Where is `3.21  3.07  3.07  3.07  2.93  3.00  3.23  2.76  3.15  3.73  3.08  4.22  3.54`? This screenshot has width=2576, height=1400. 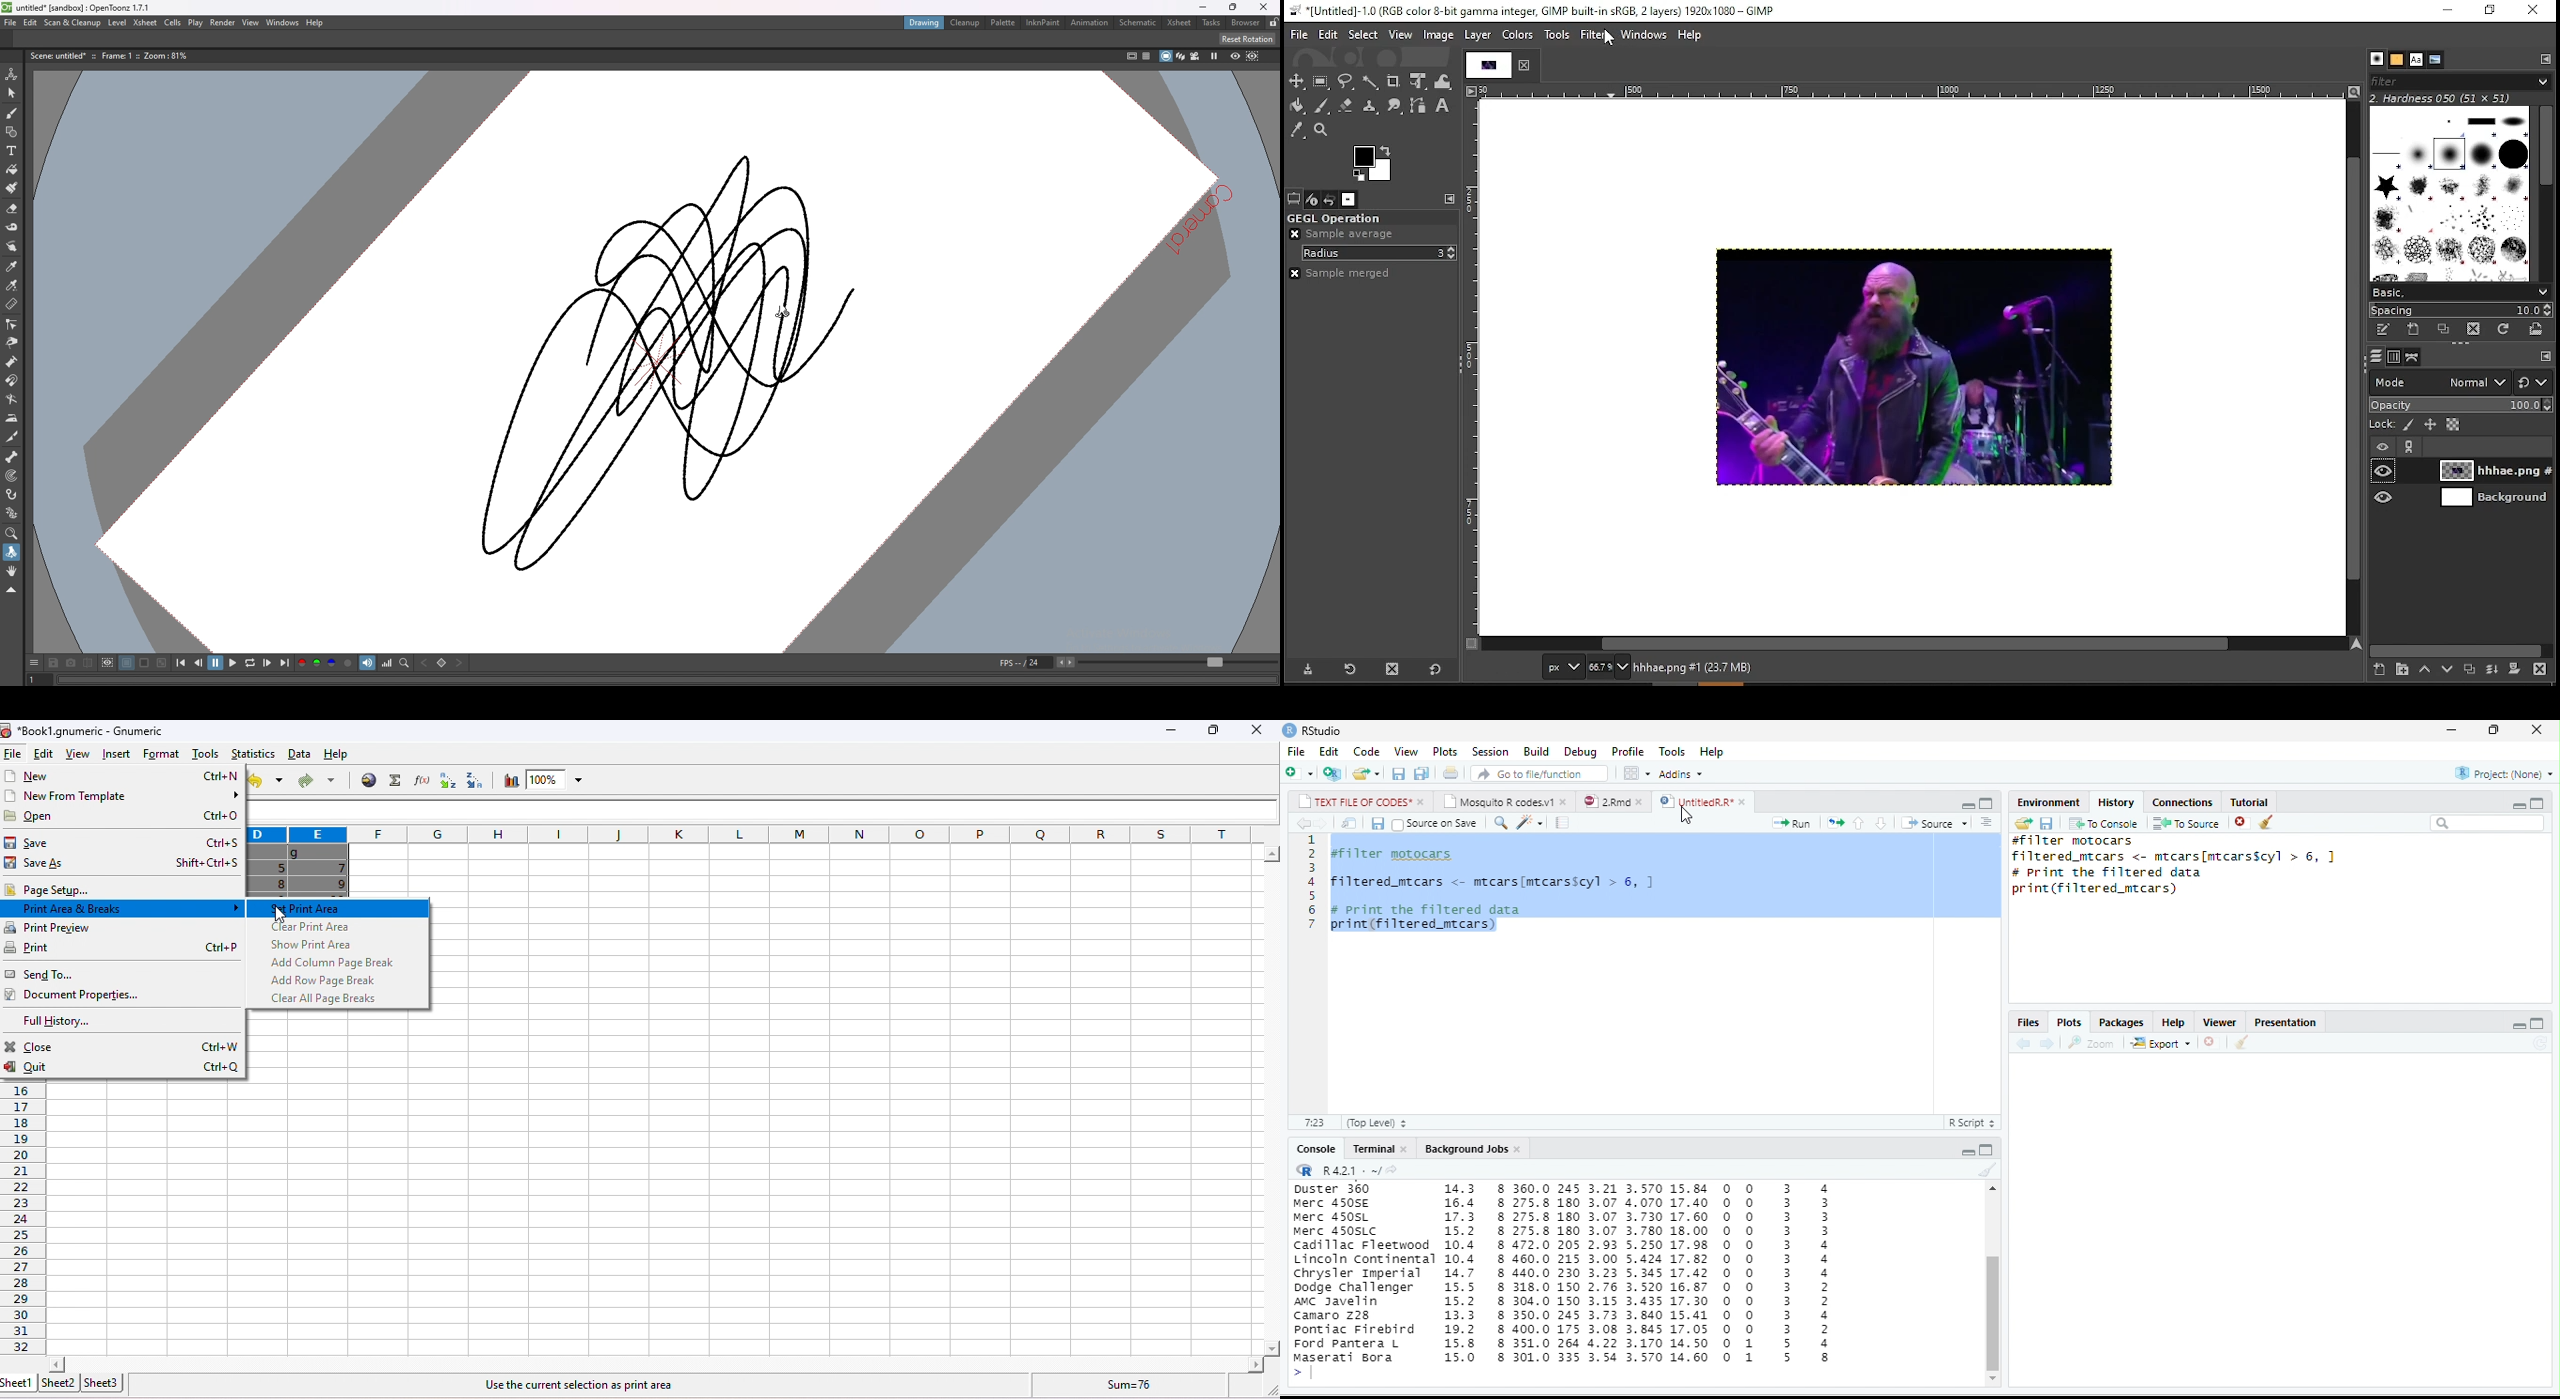
3.21  3.07  3.07  3.07  2.93  3.00  3.23  2.76  3.15  3.73  3.08  4.22  3.54 is located at coordinates (1602, 1274).